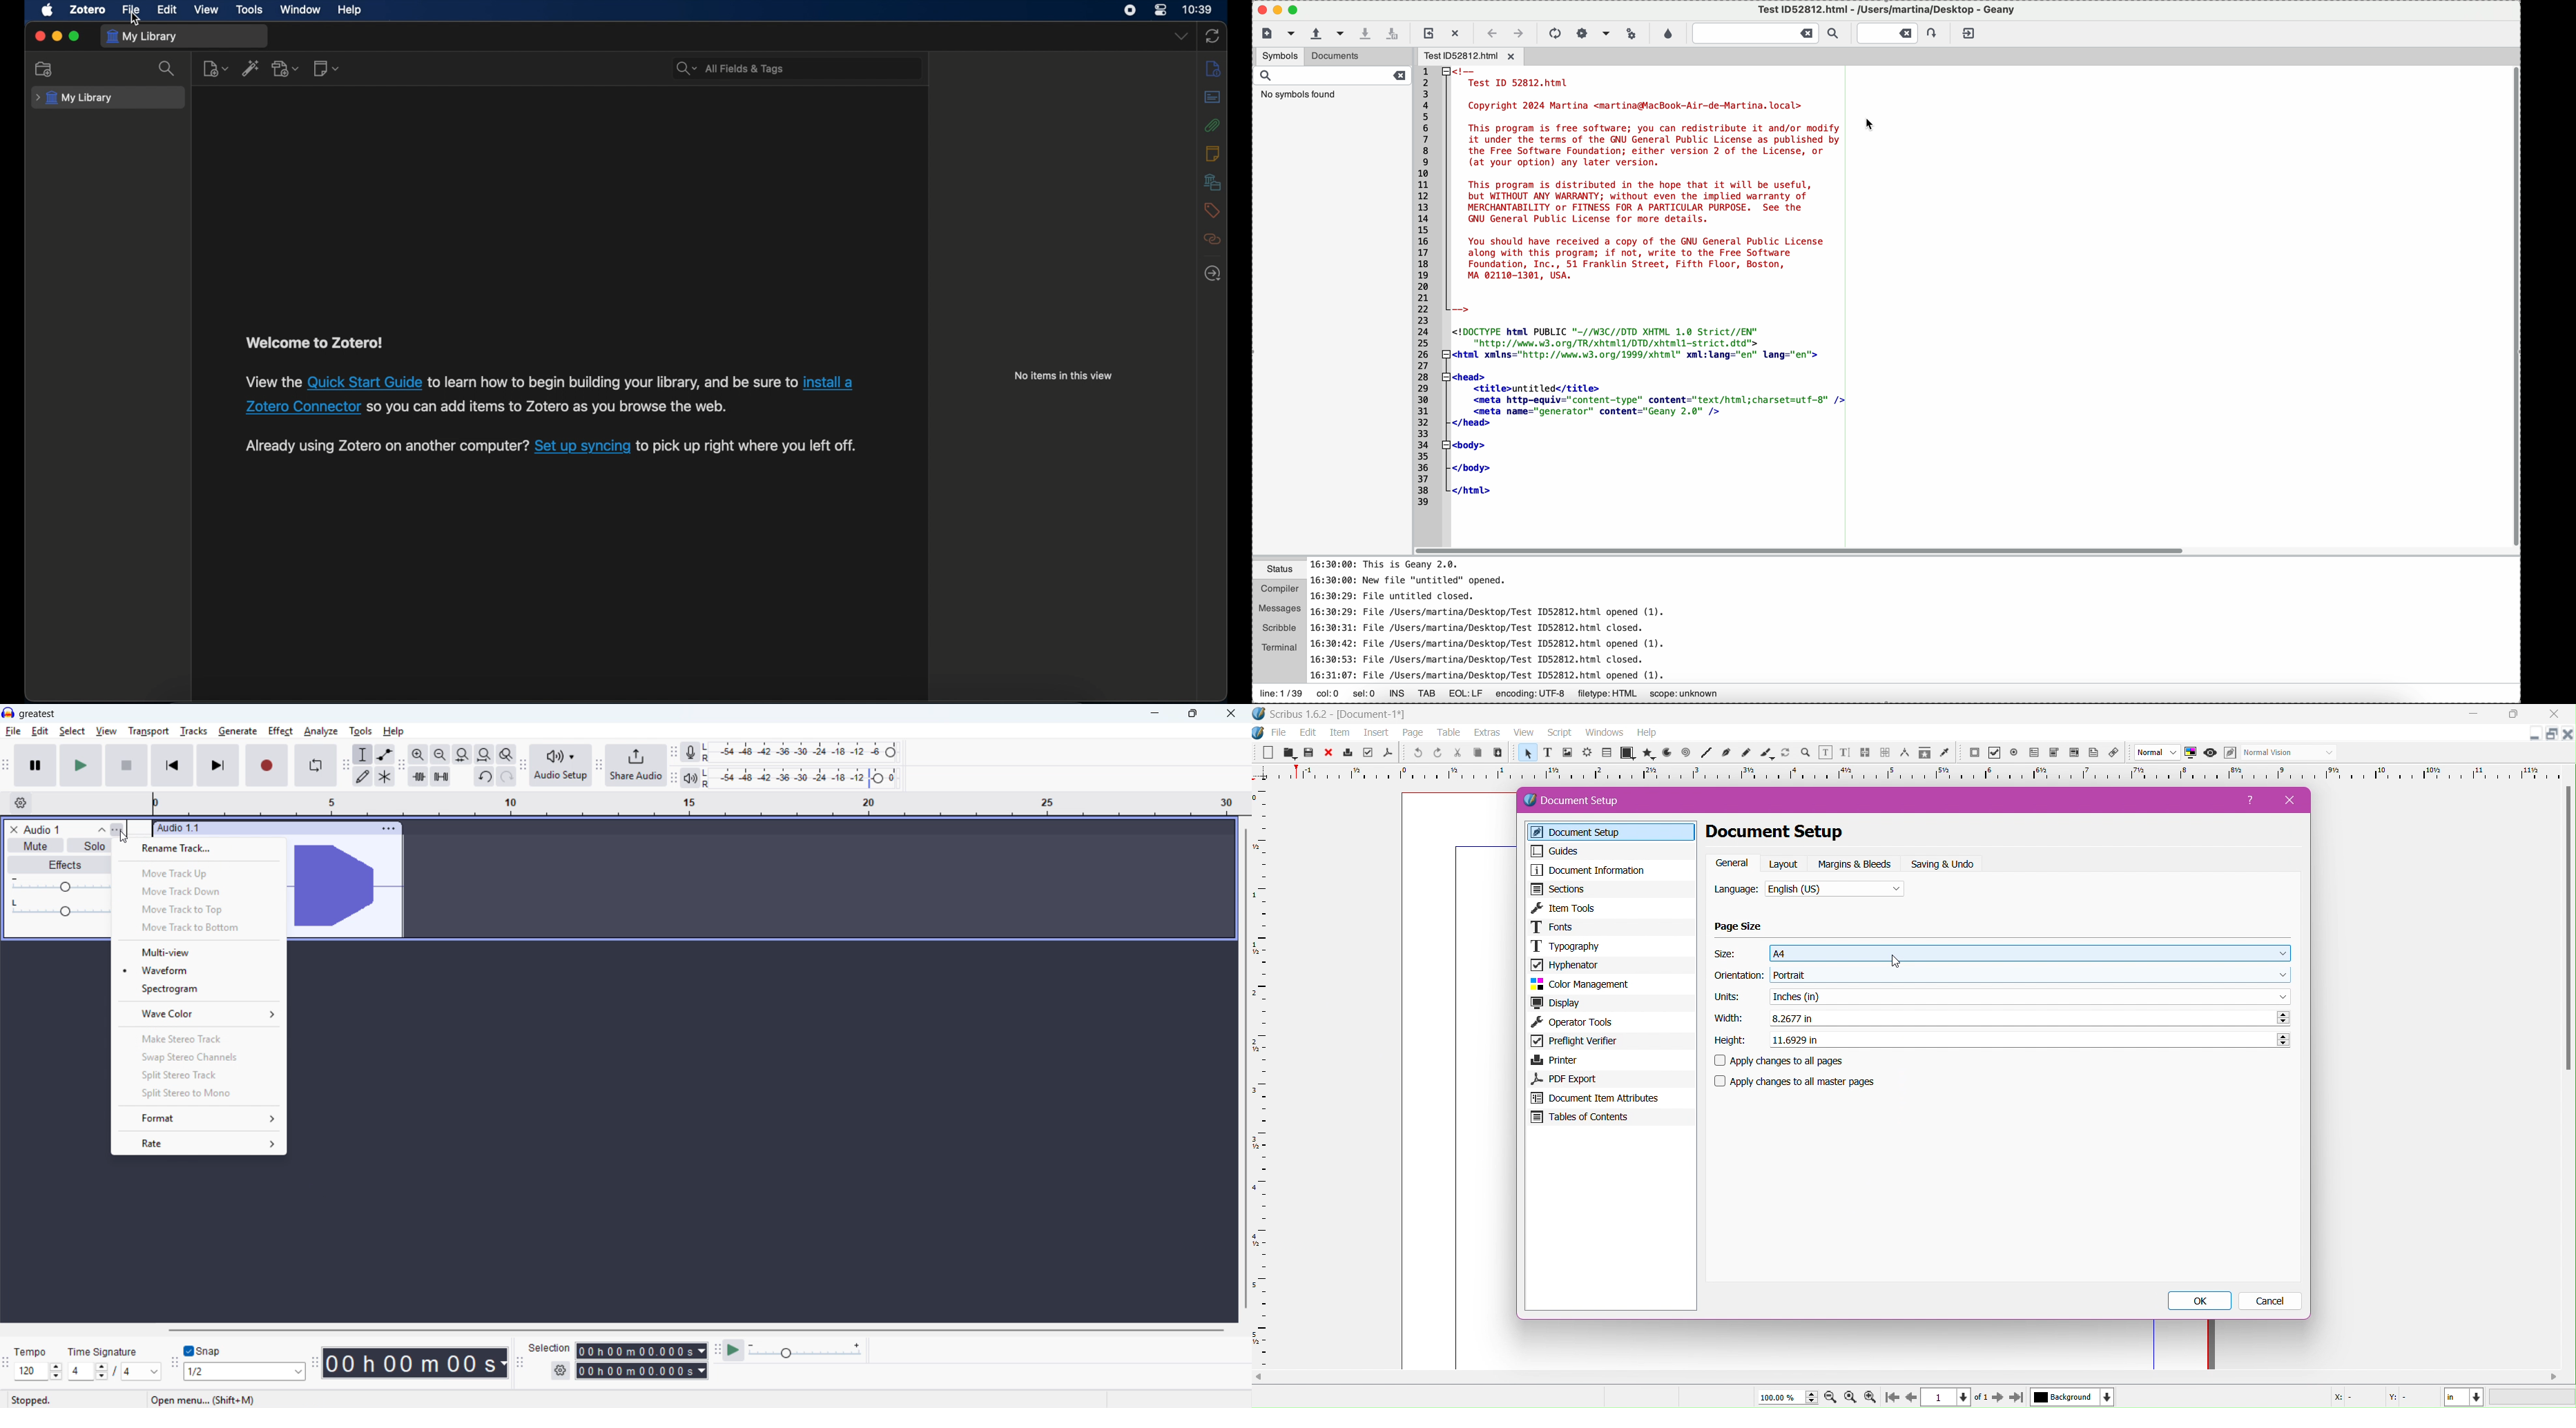  What do you see at coordinates (2229, 753) in the screenshot?
I see `edit preview mode` at bounding box center [2229, 753].